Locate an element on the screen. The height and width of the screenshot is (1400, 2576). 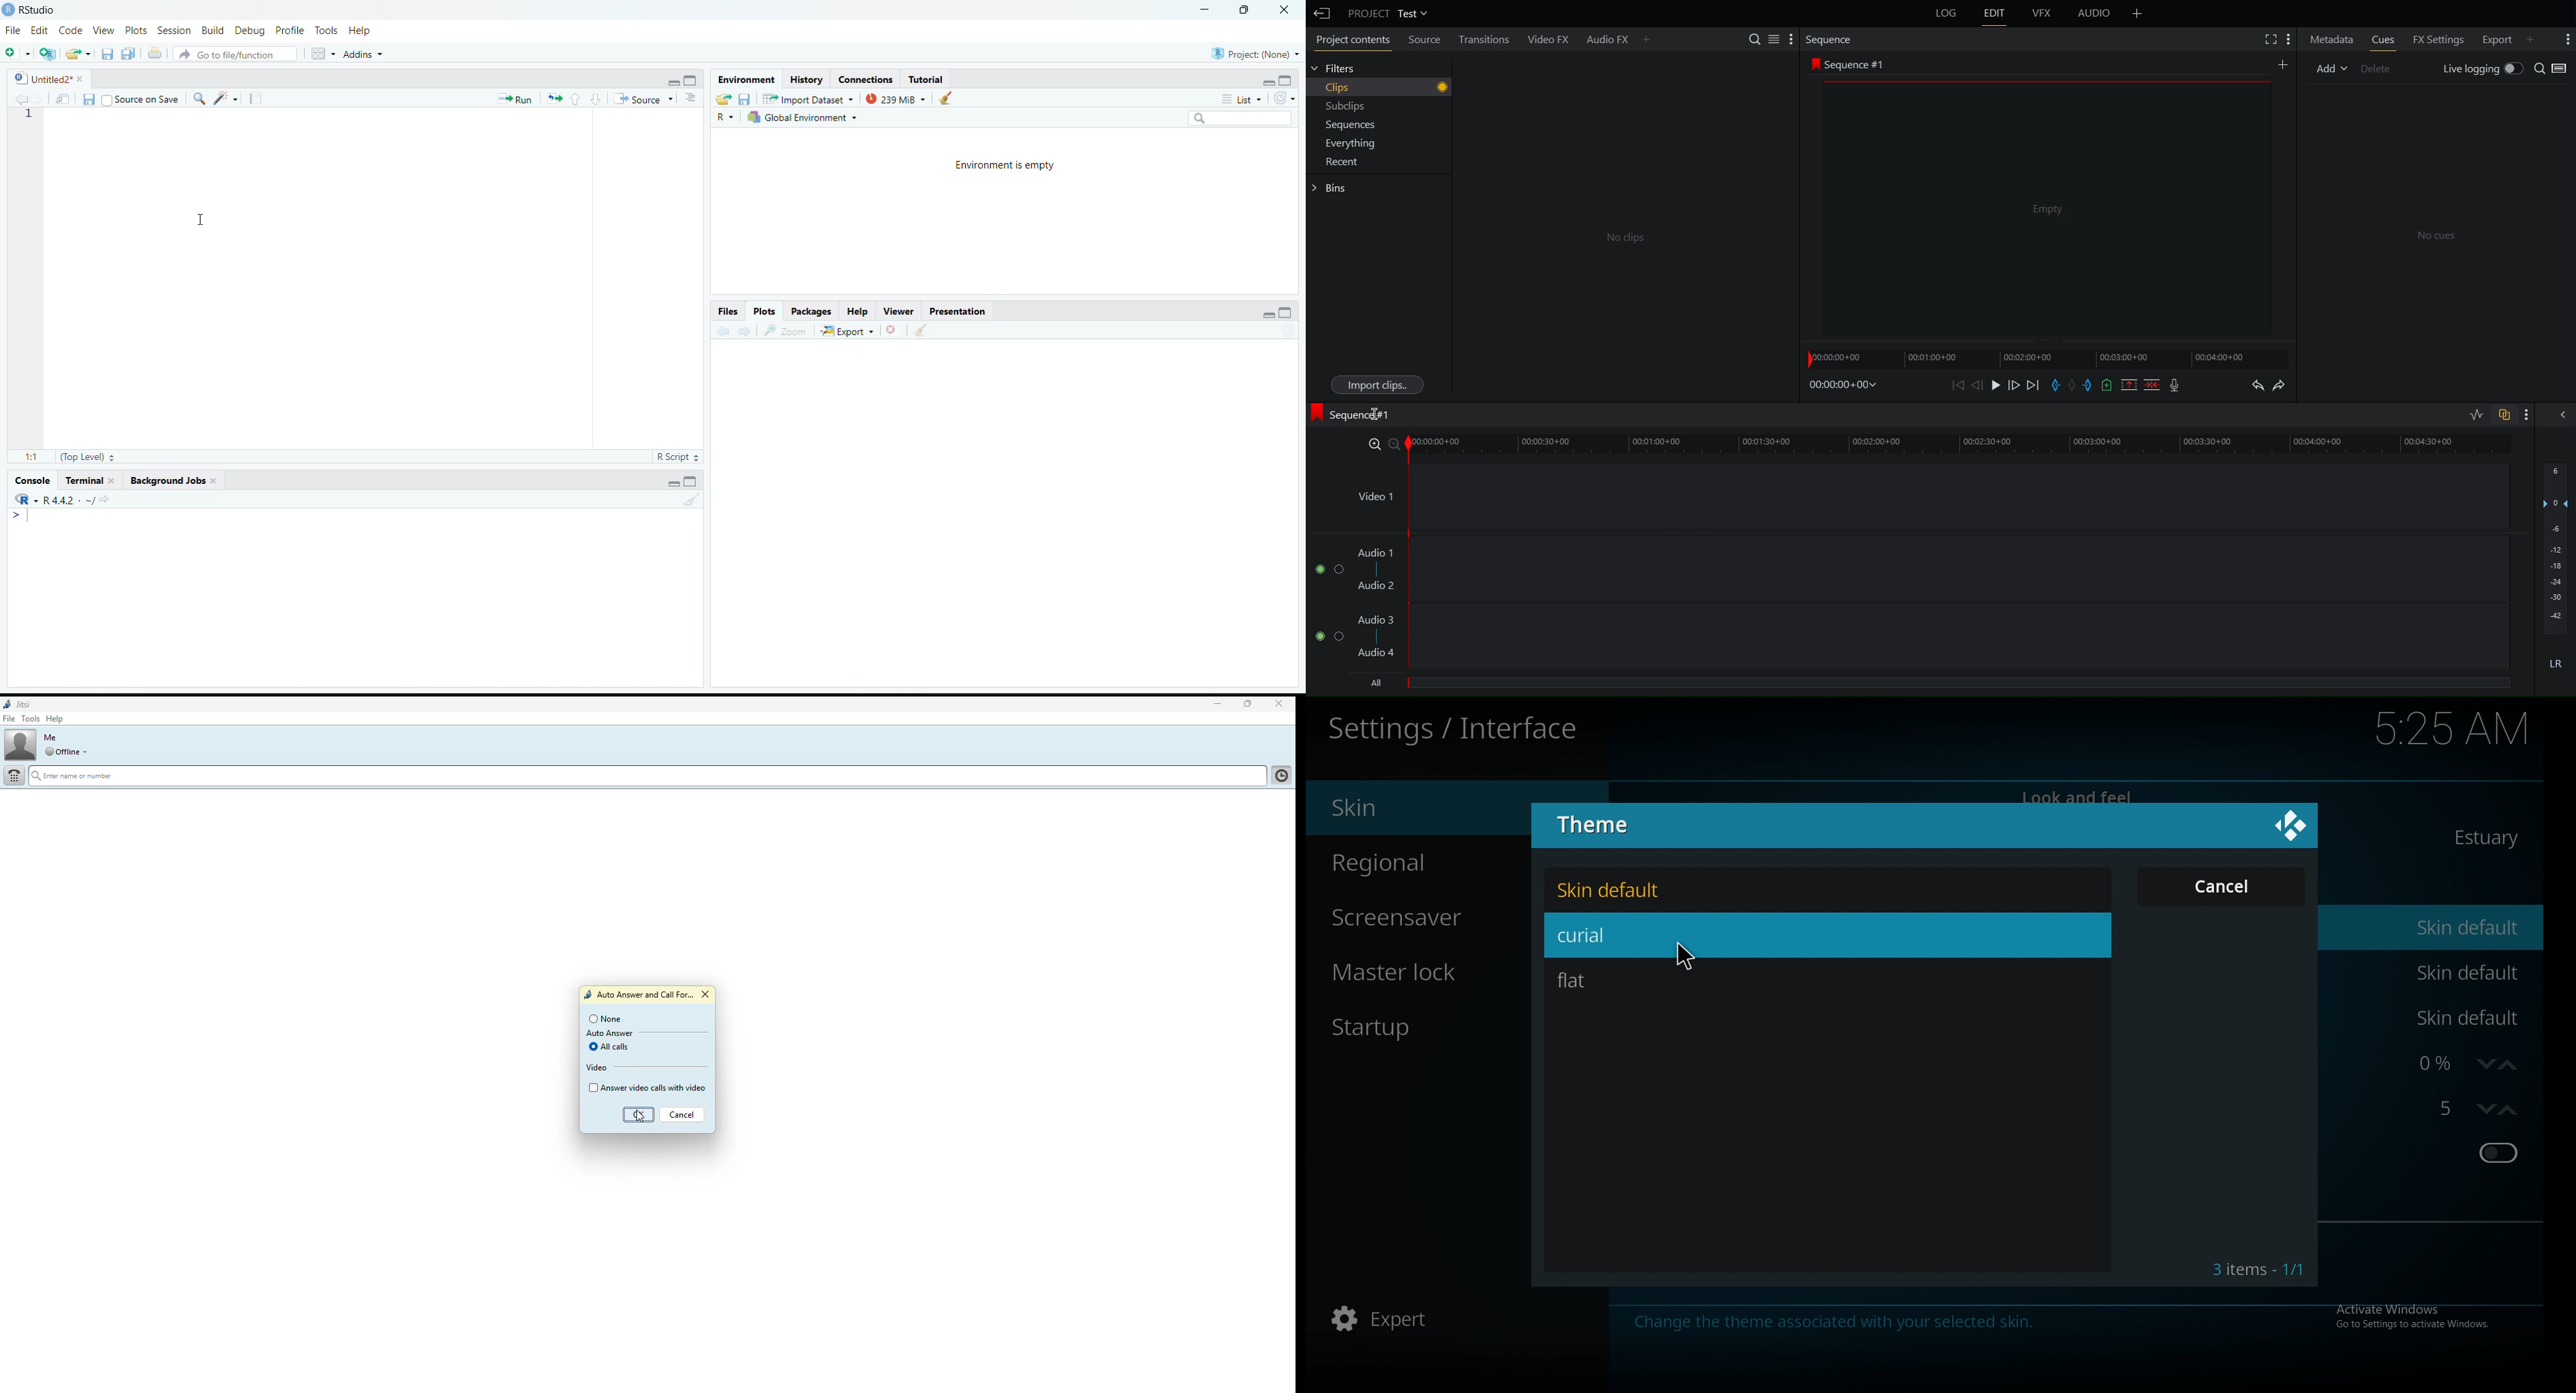
Export is located at coordinates (849, 331).